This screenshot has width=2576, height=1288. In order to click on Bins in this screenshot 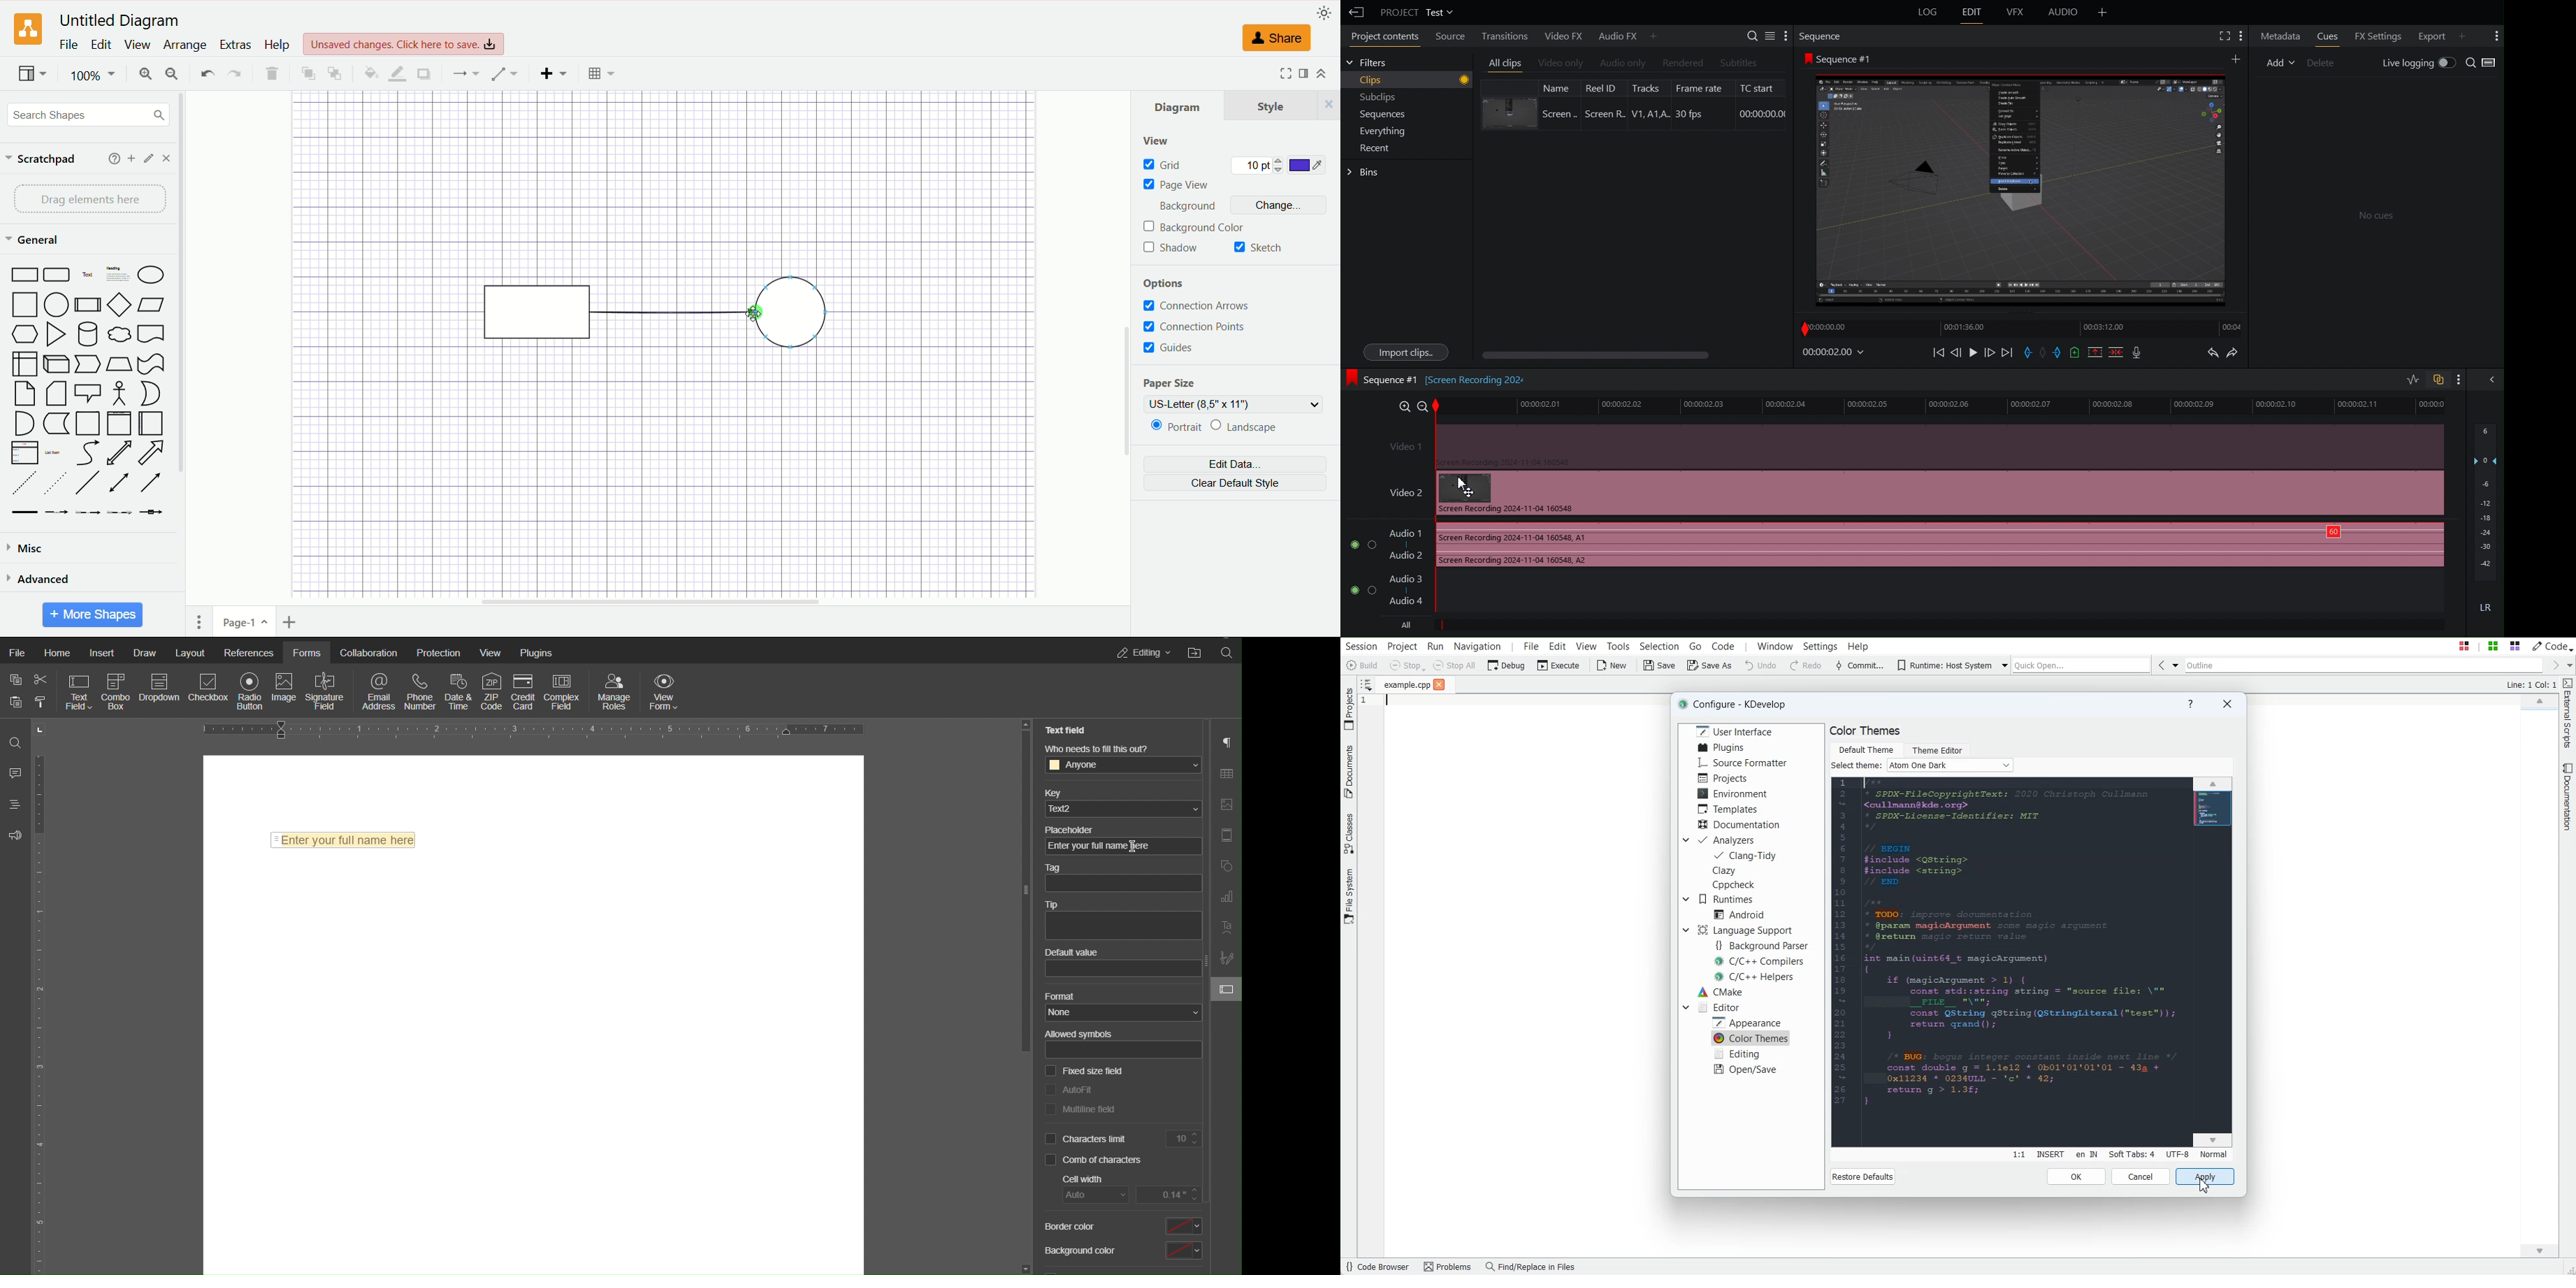, I will do `click(1363, 172)`.